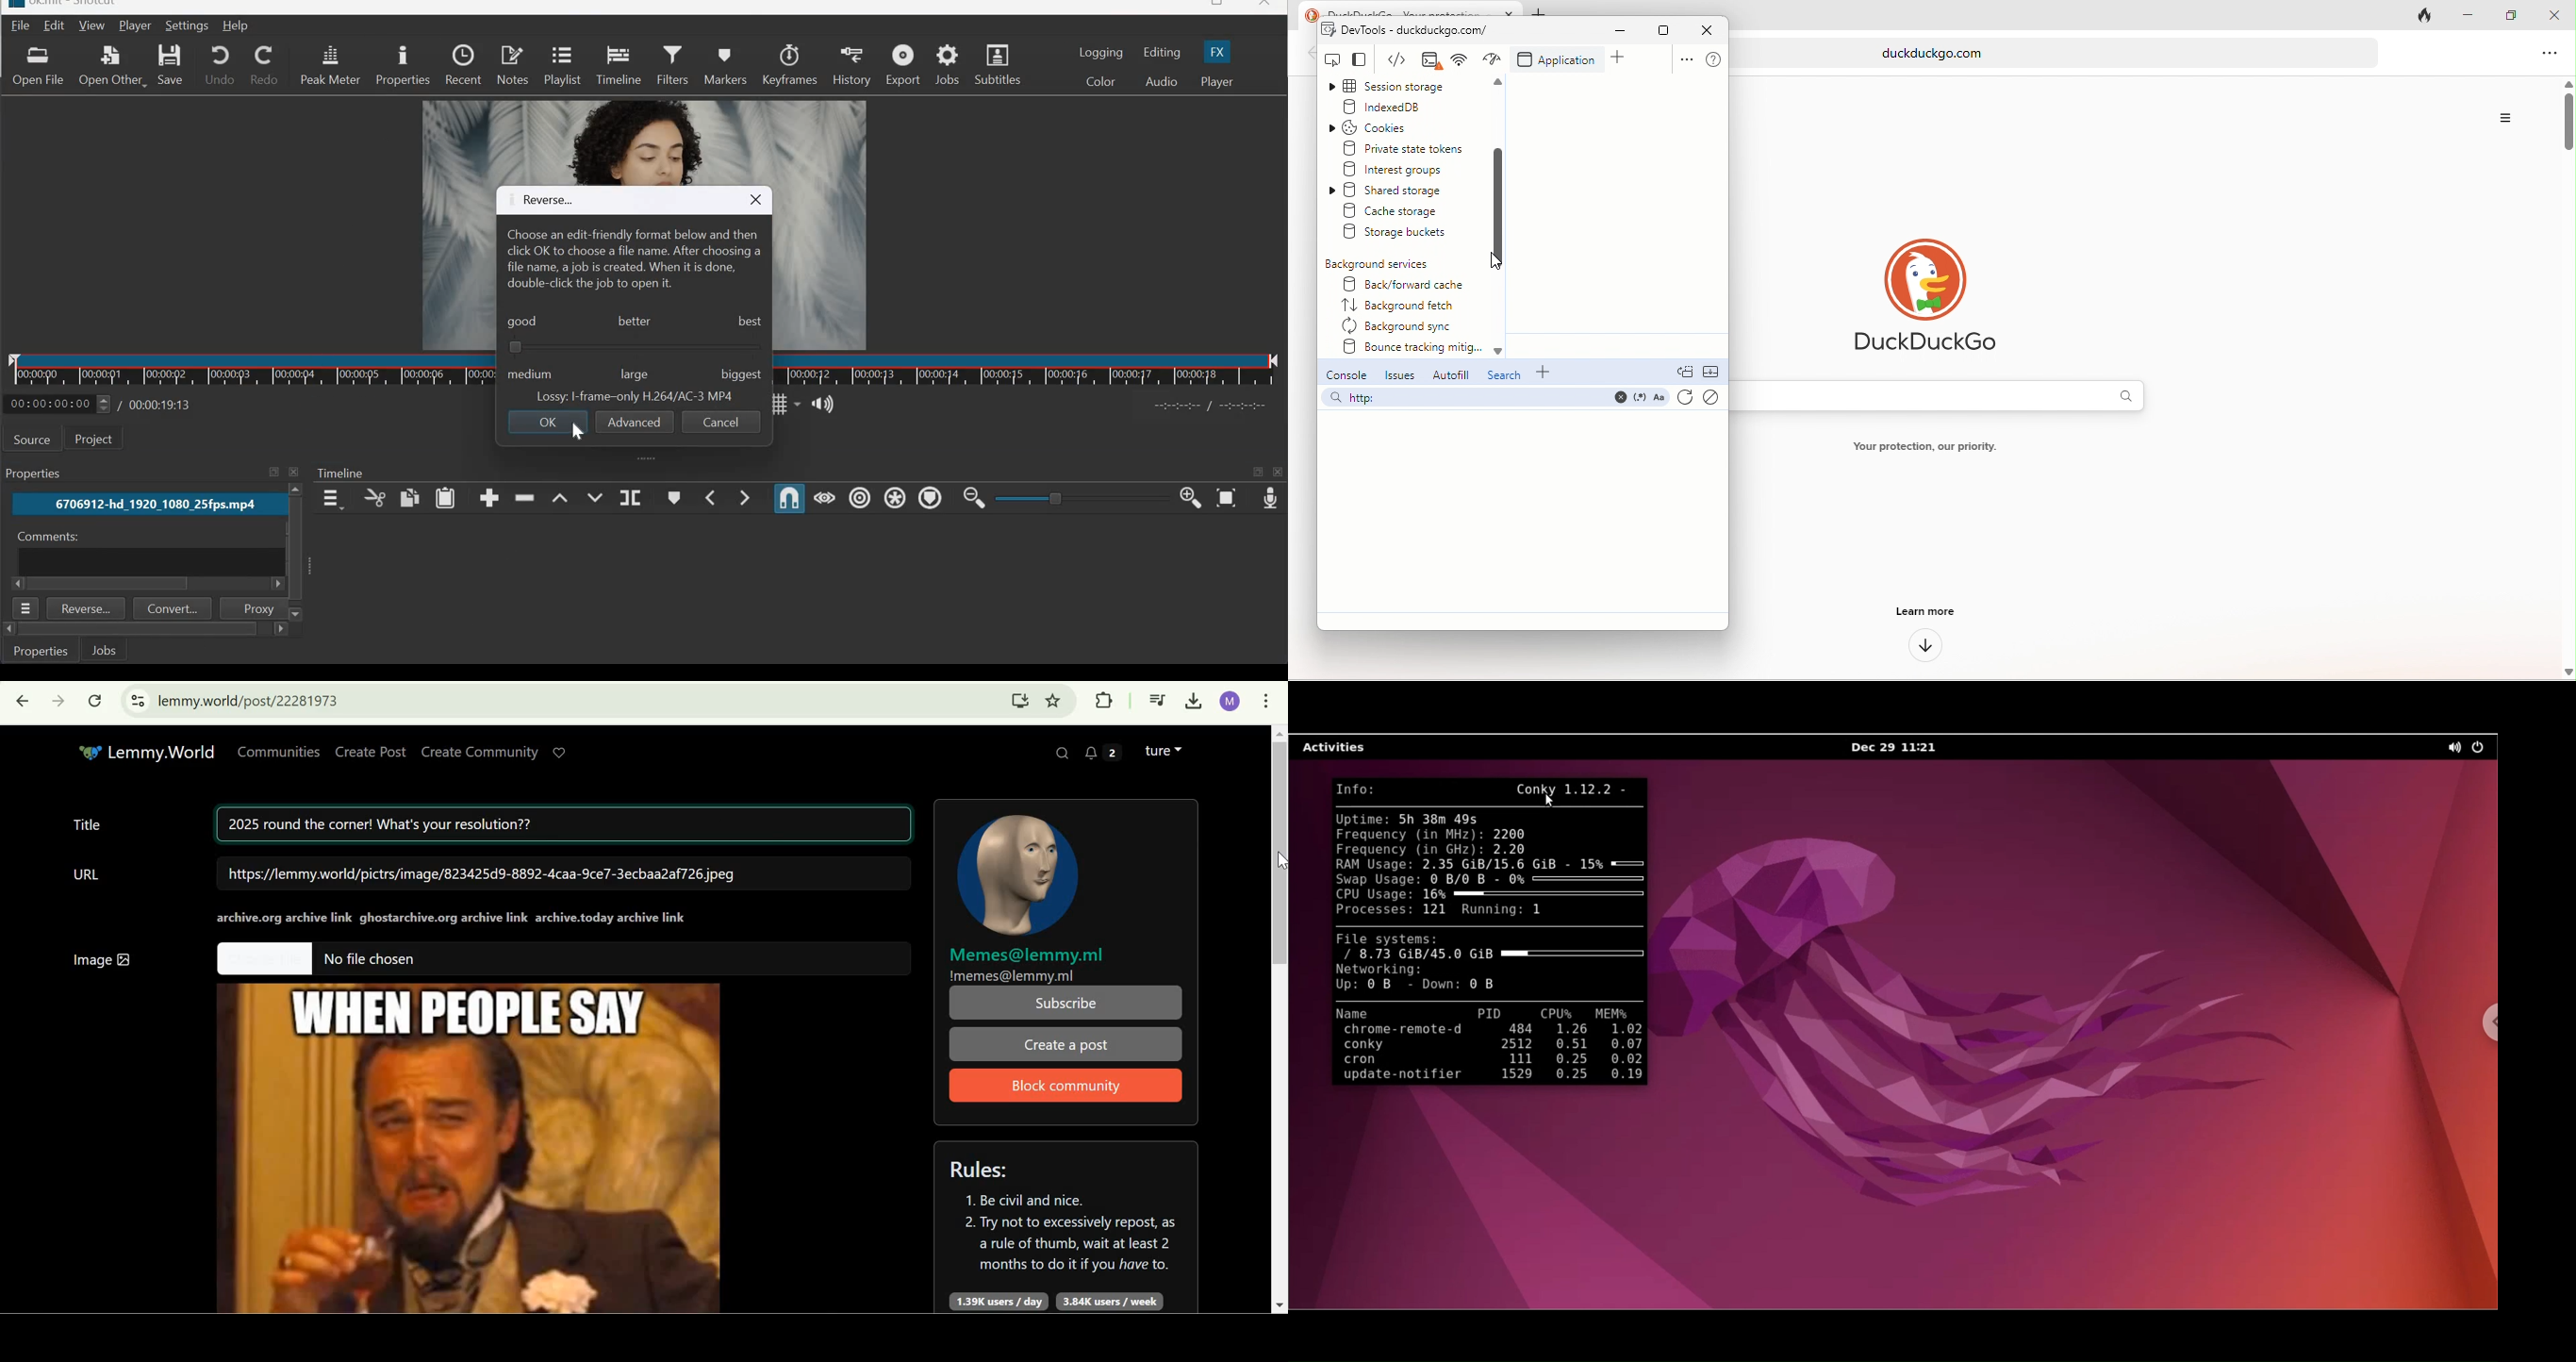  What do you see at coordinates (161, 752) in the screenshot?
I see `Lemmy.World` at bounding box center [161, 752].